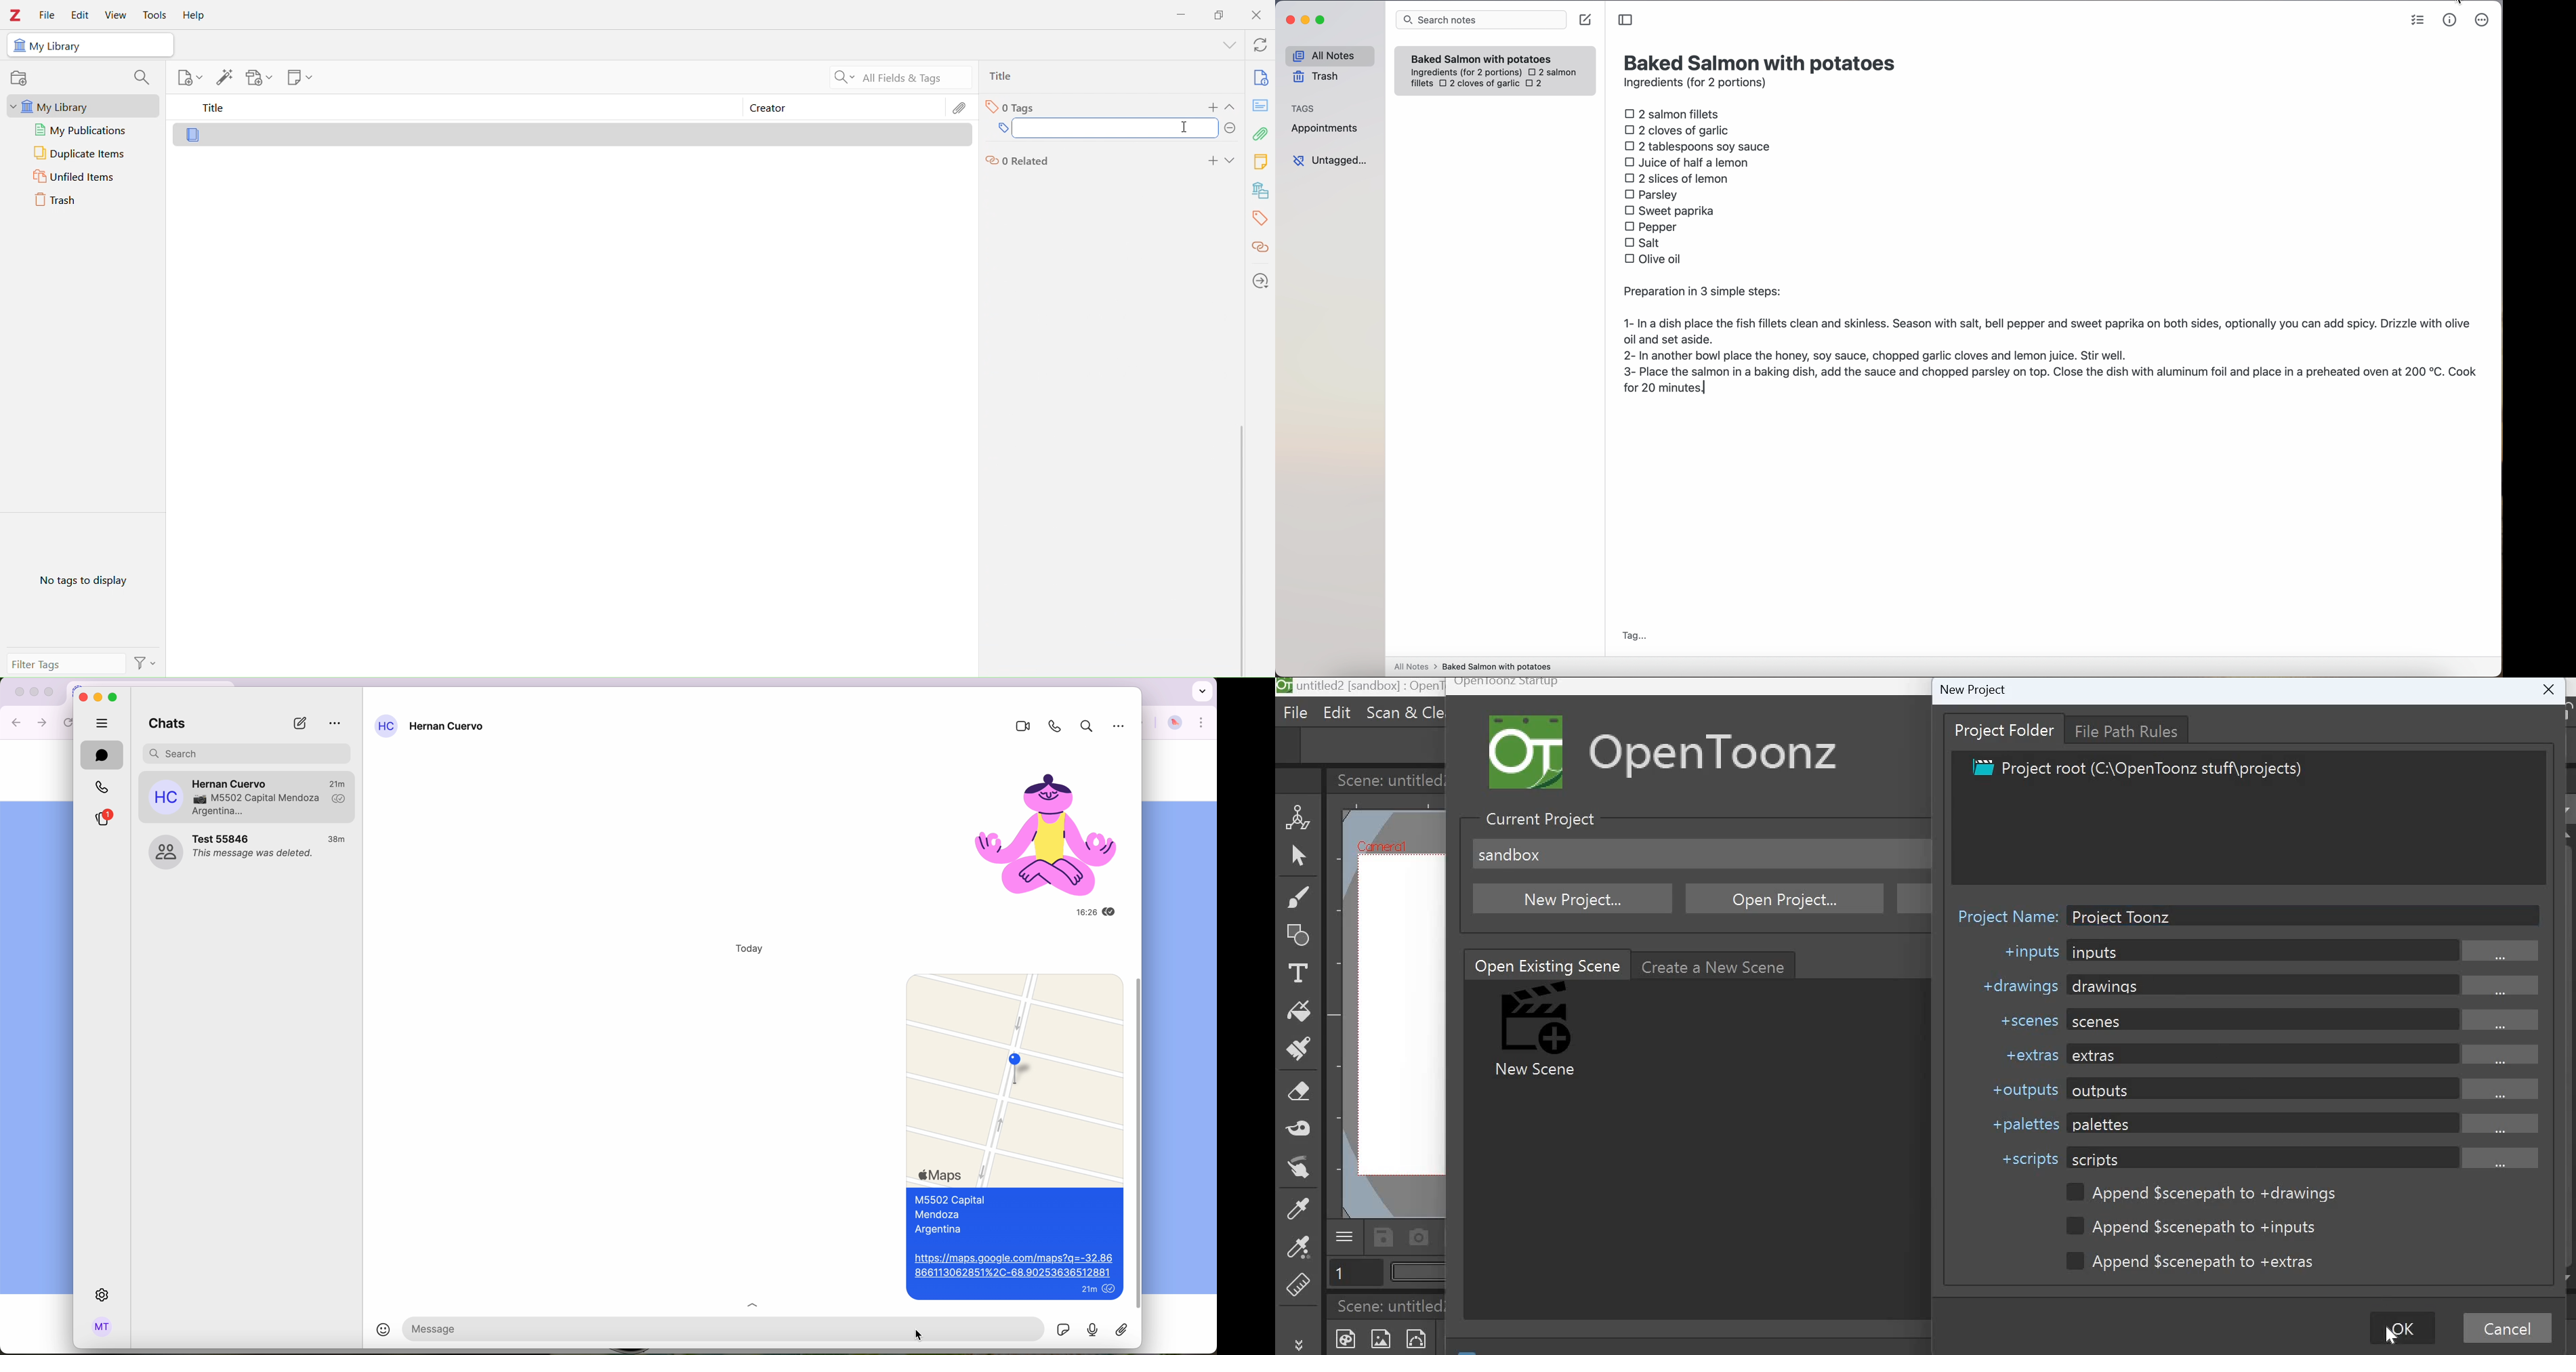 This screenshot has width=2576, height=1372. Describe the element at coordinates (1088, 1291) in the screenshot. I see `21m` at that location.